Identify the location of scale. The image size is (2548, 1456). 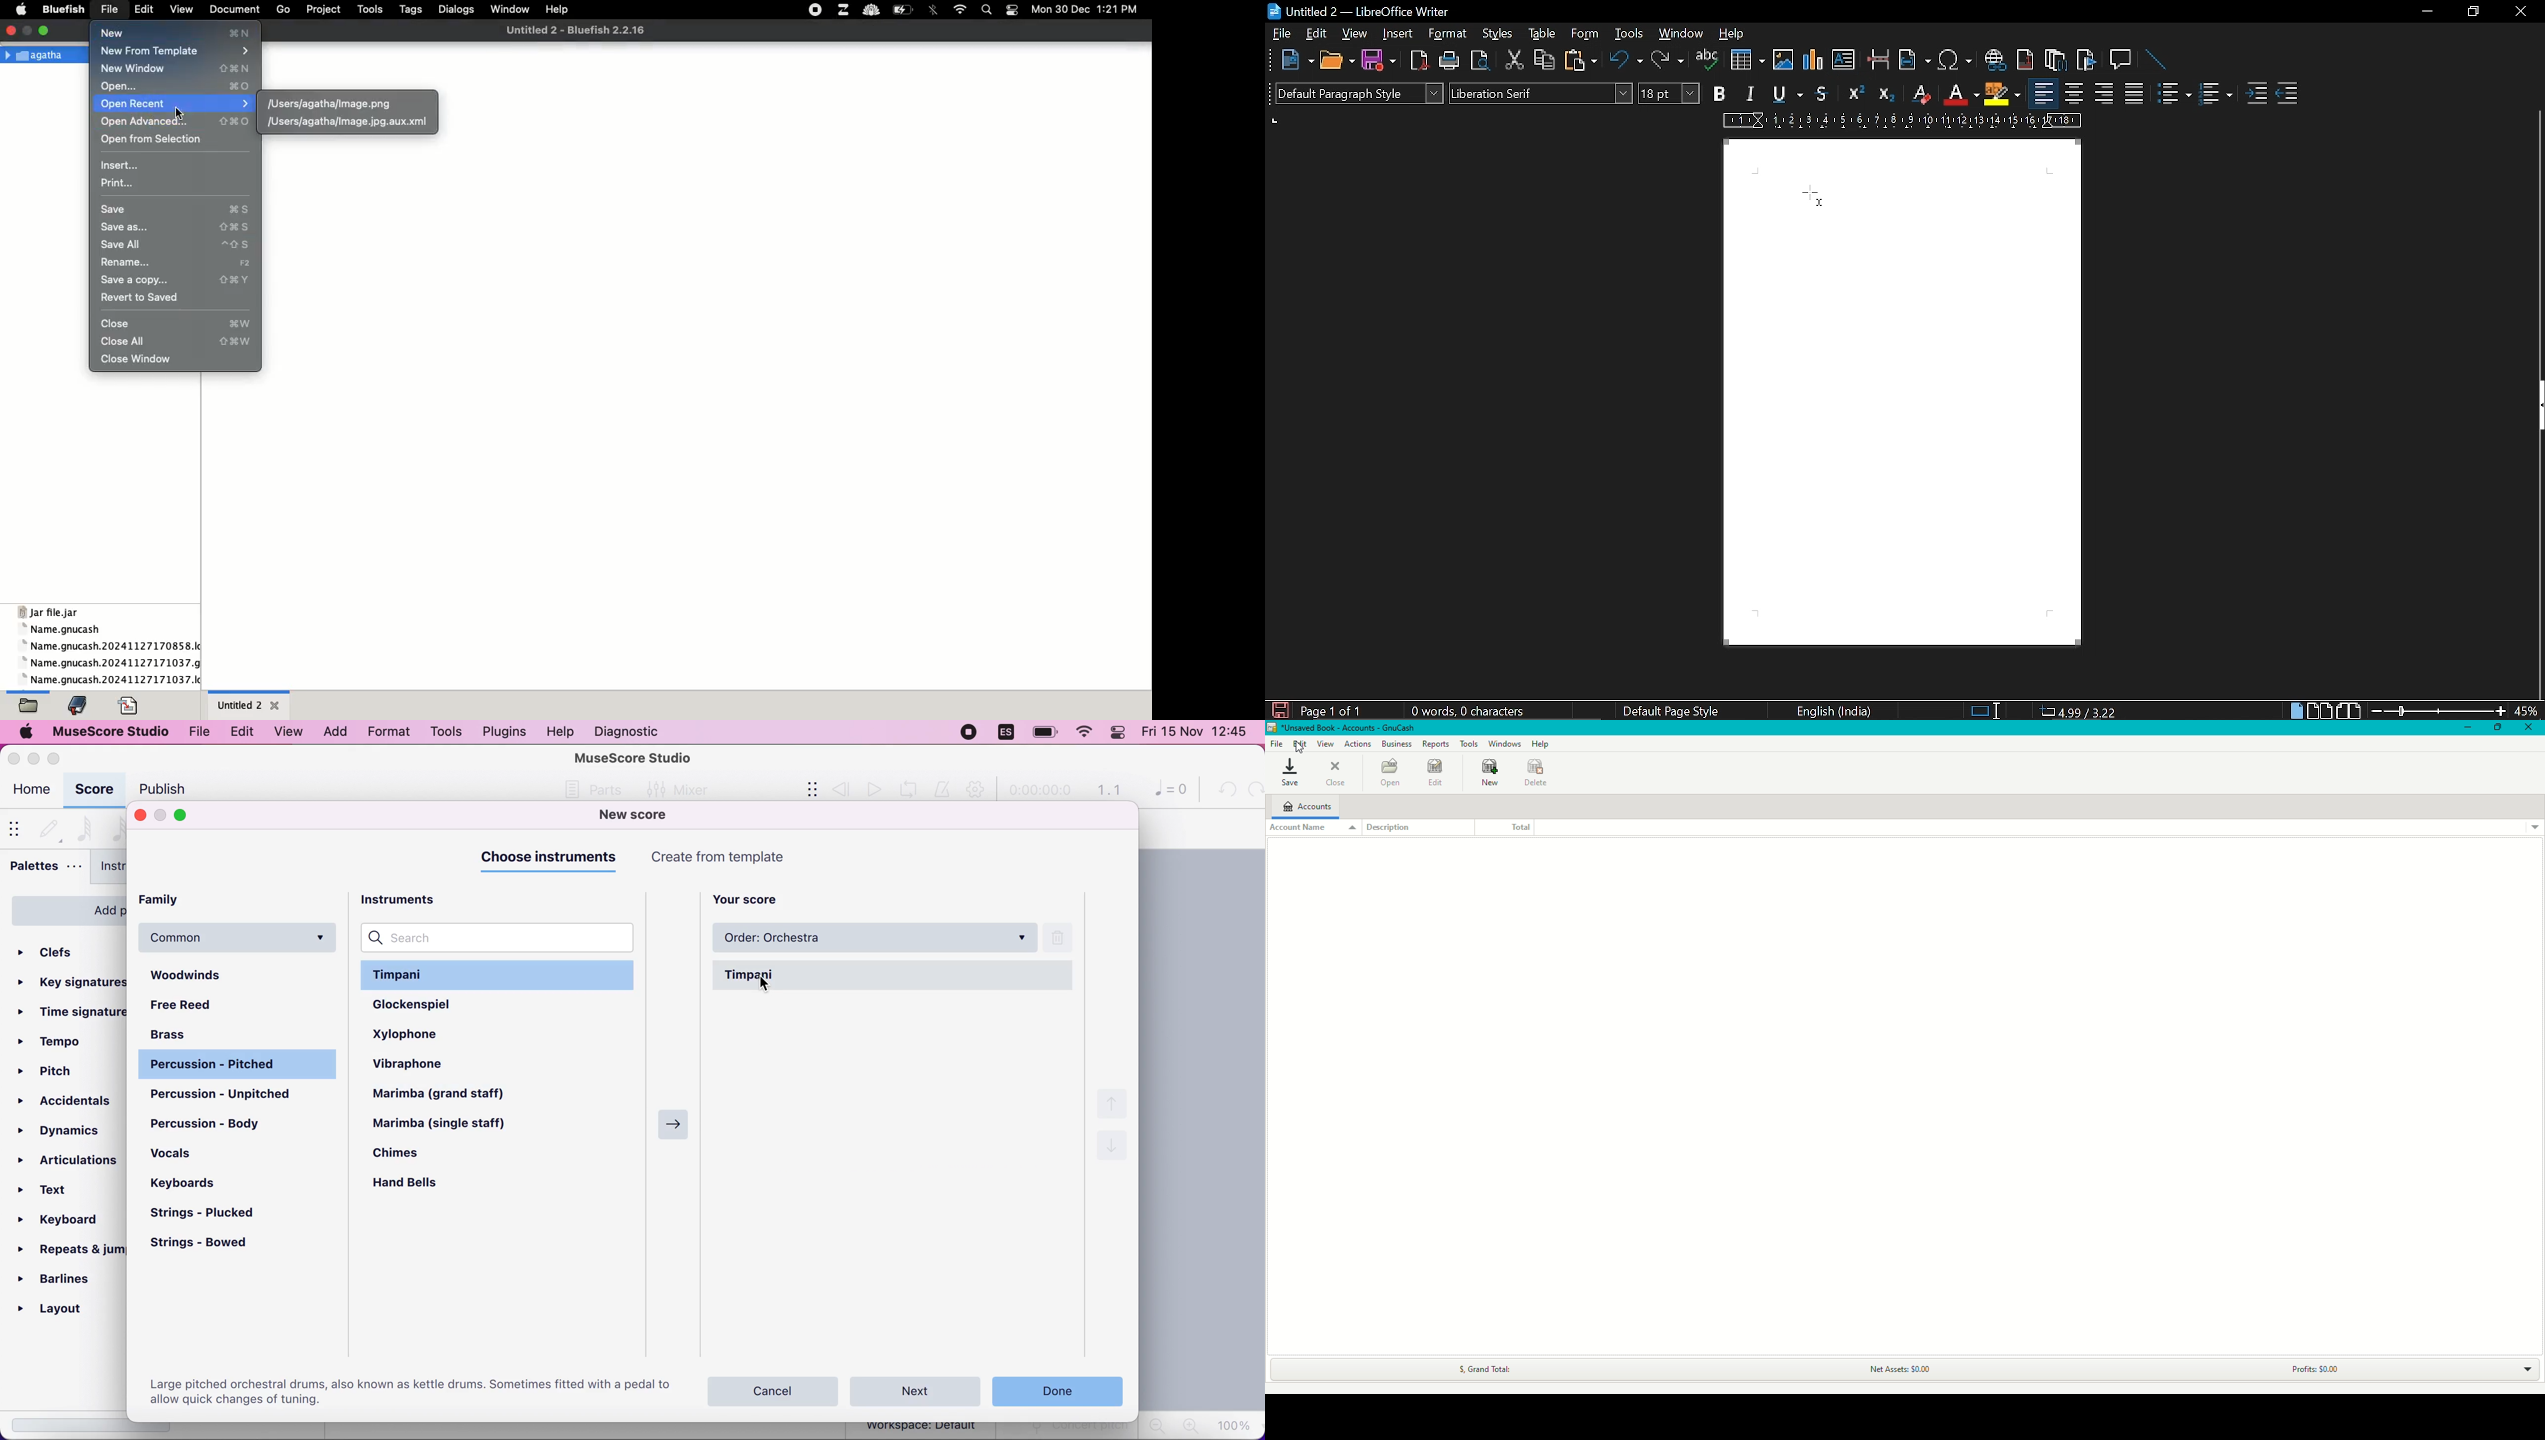
(1902, 121).